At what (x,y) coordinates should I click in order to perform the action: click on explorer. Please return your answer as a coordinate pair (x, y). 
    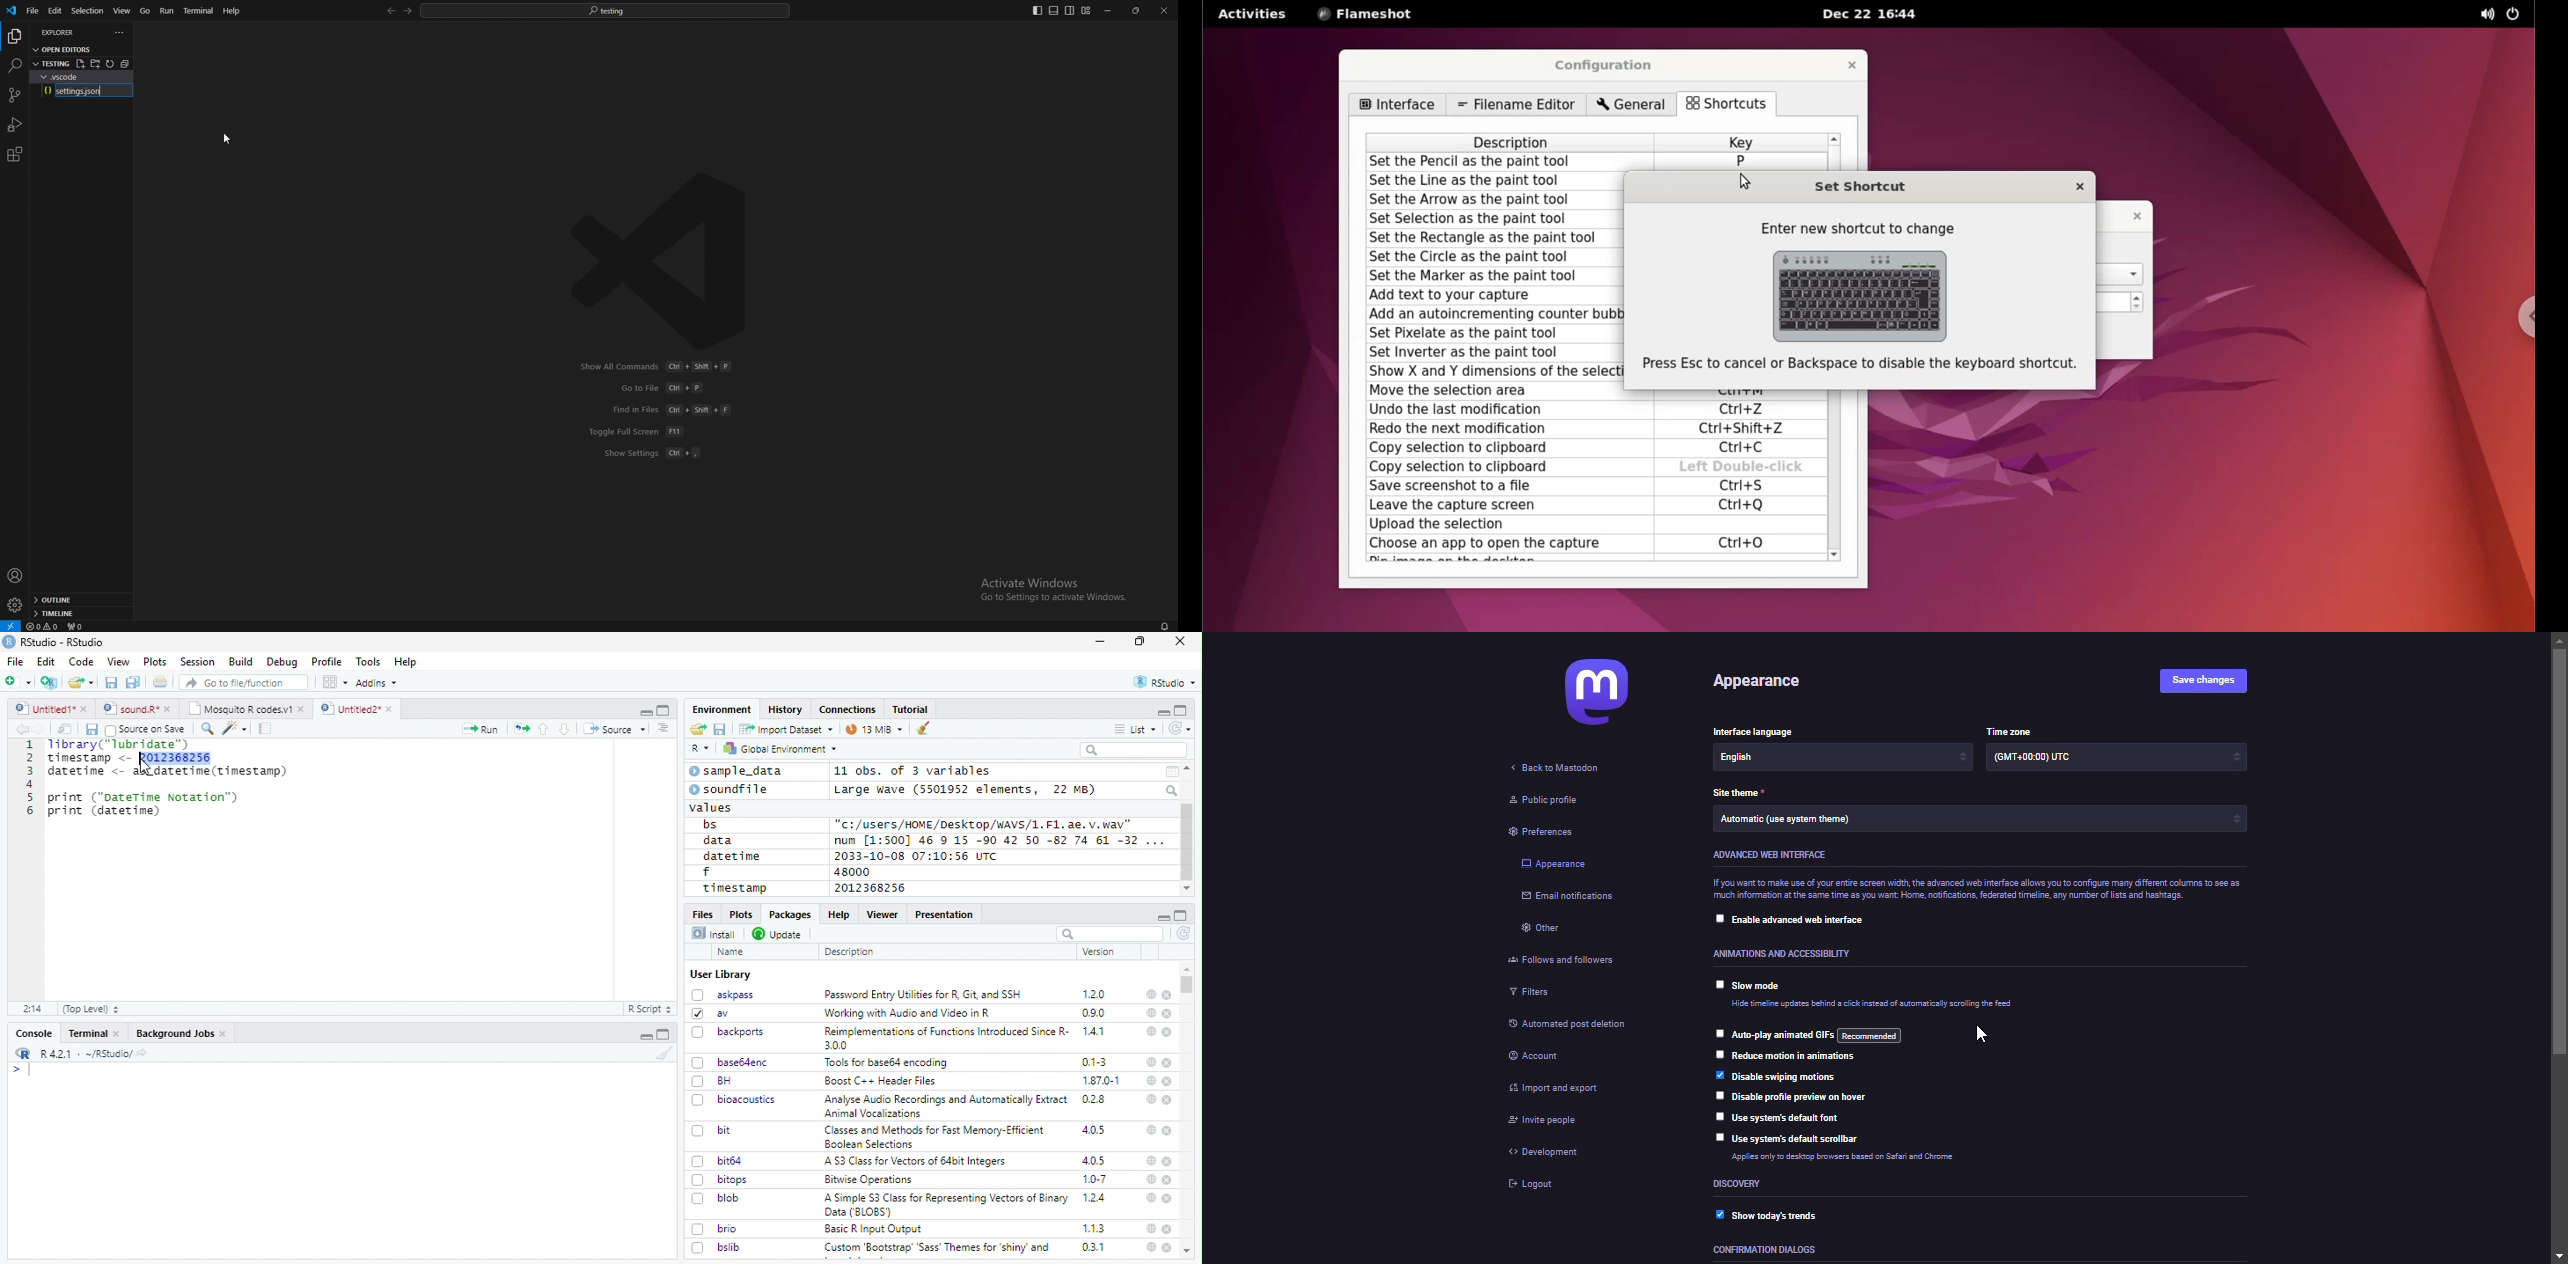
    Looking at the image, I should click on (14, 37).